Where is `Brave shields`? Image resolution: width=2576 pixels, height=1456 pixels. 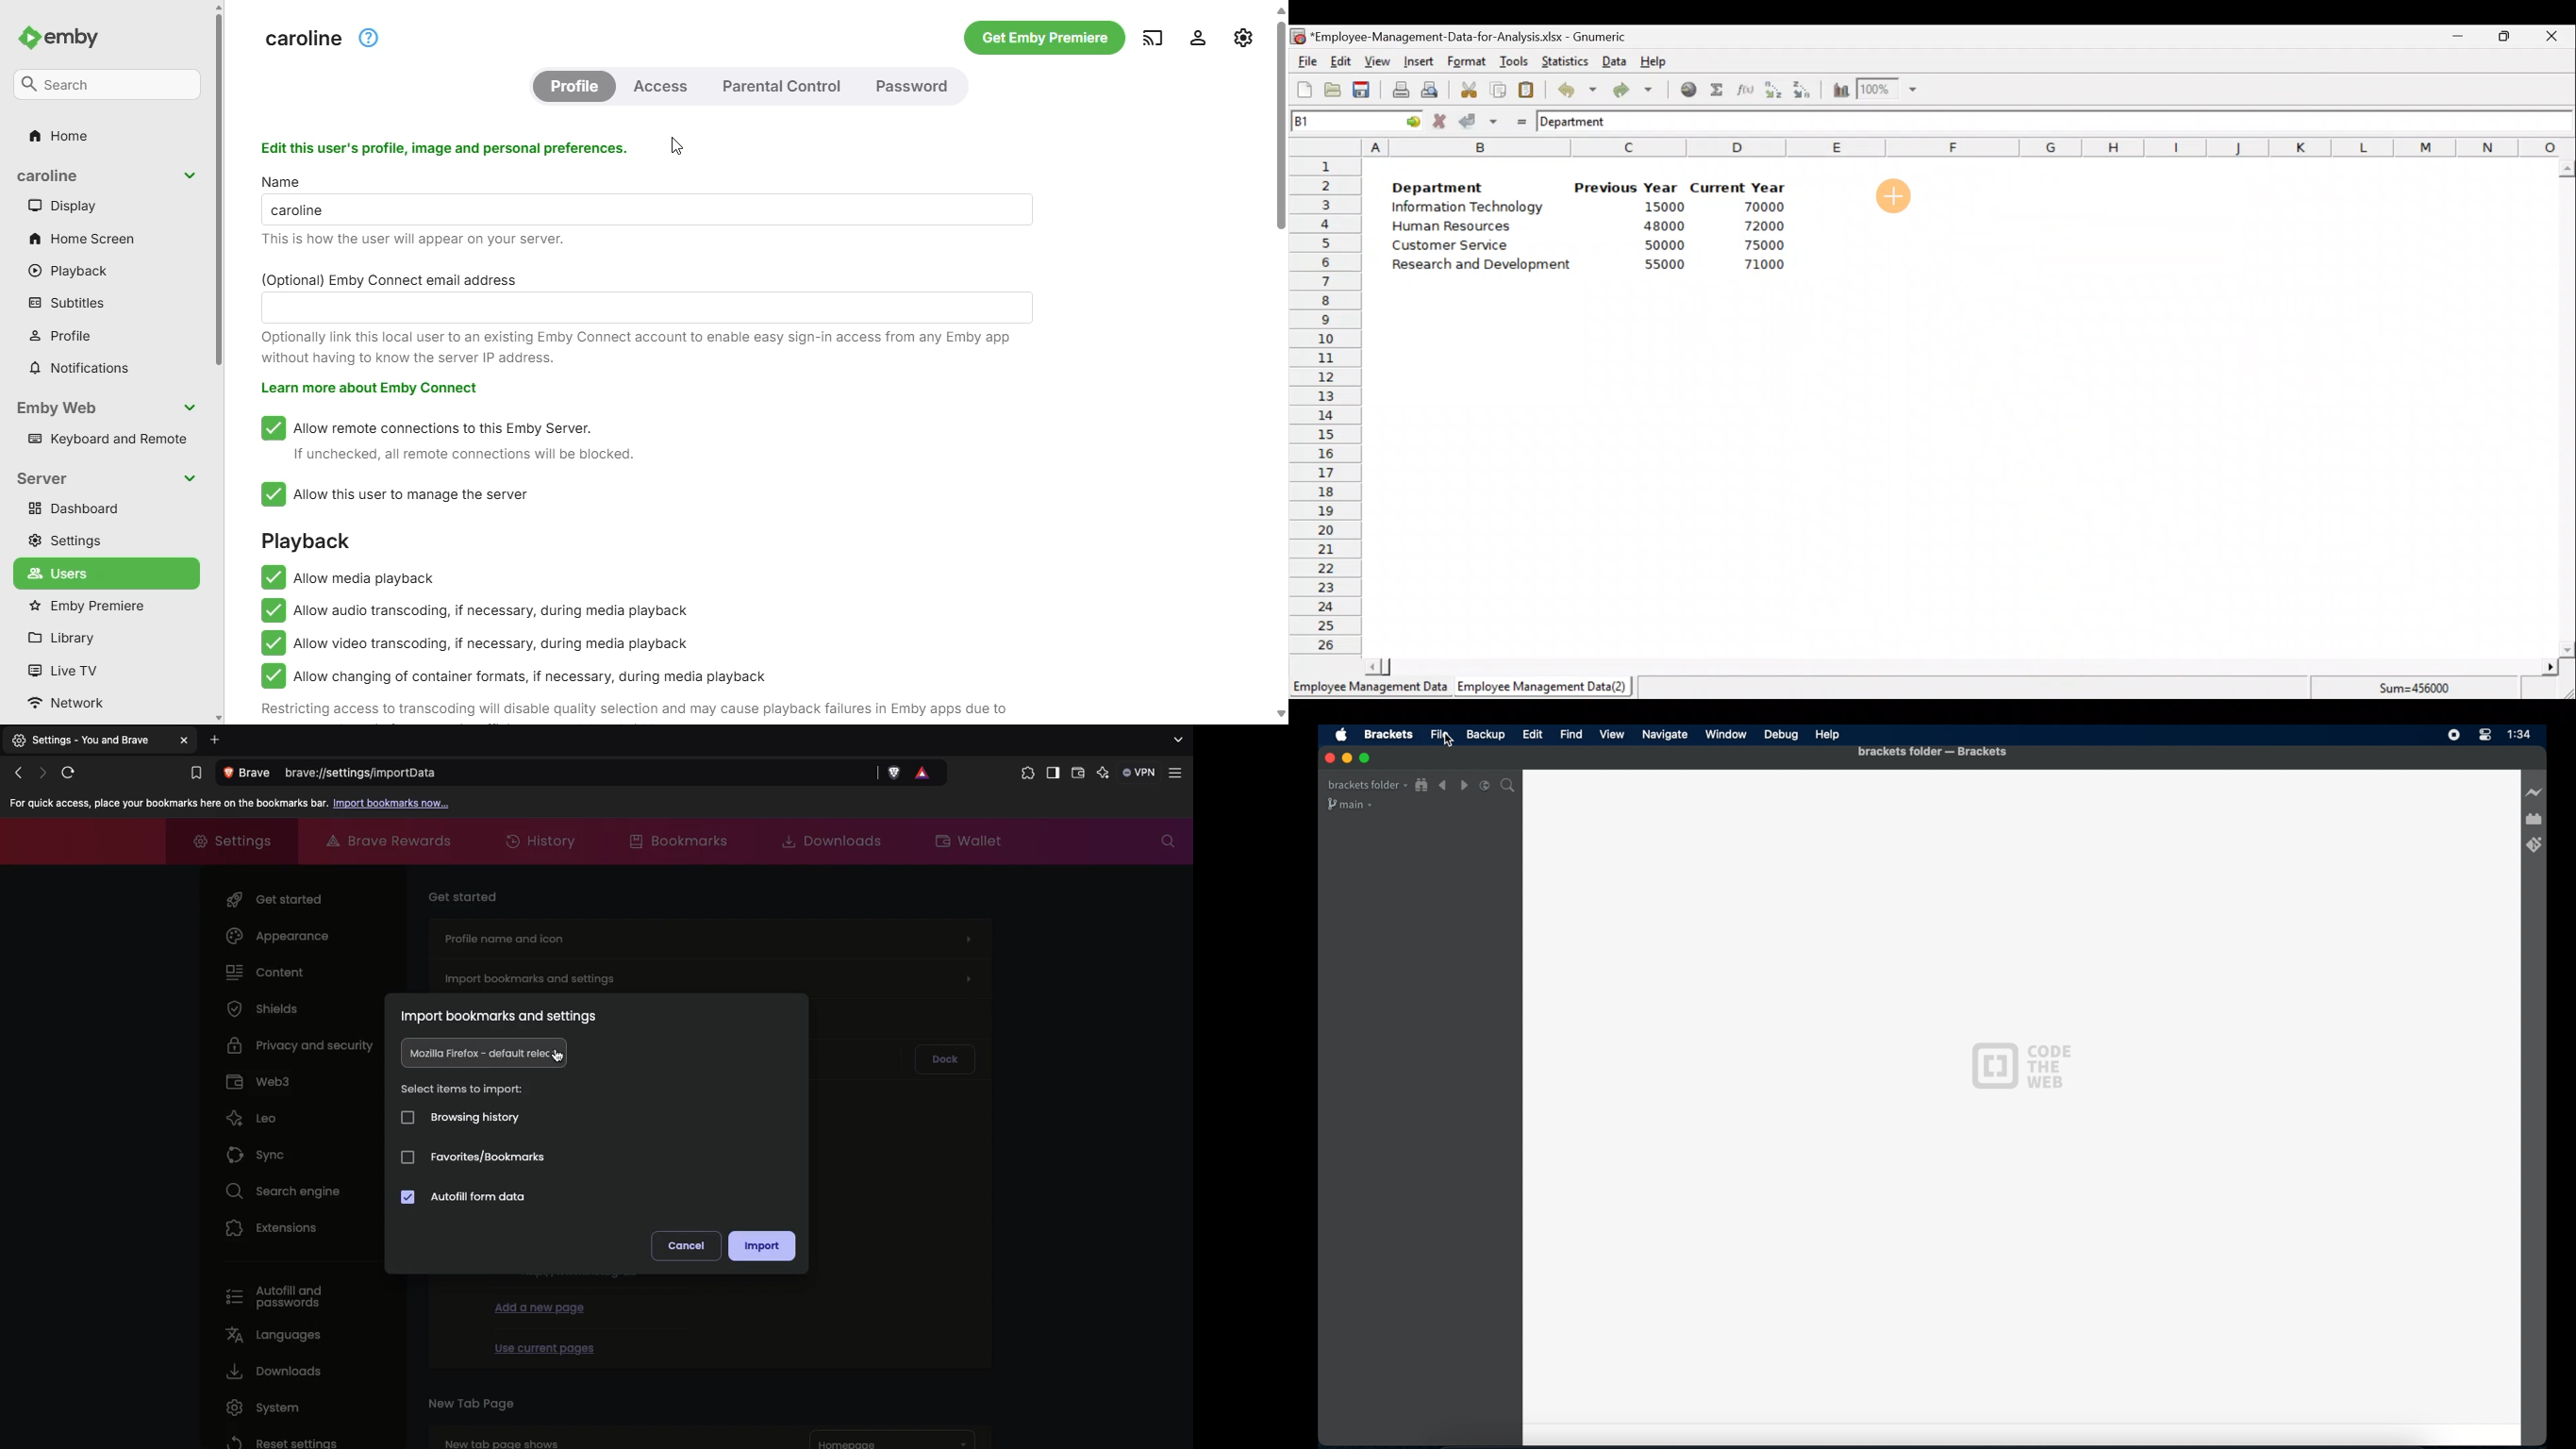
Brave shields is located at coordinates (895, 773).